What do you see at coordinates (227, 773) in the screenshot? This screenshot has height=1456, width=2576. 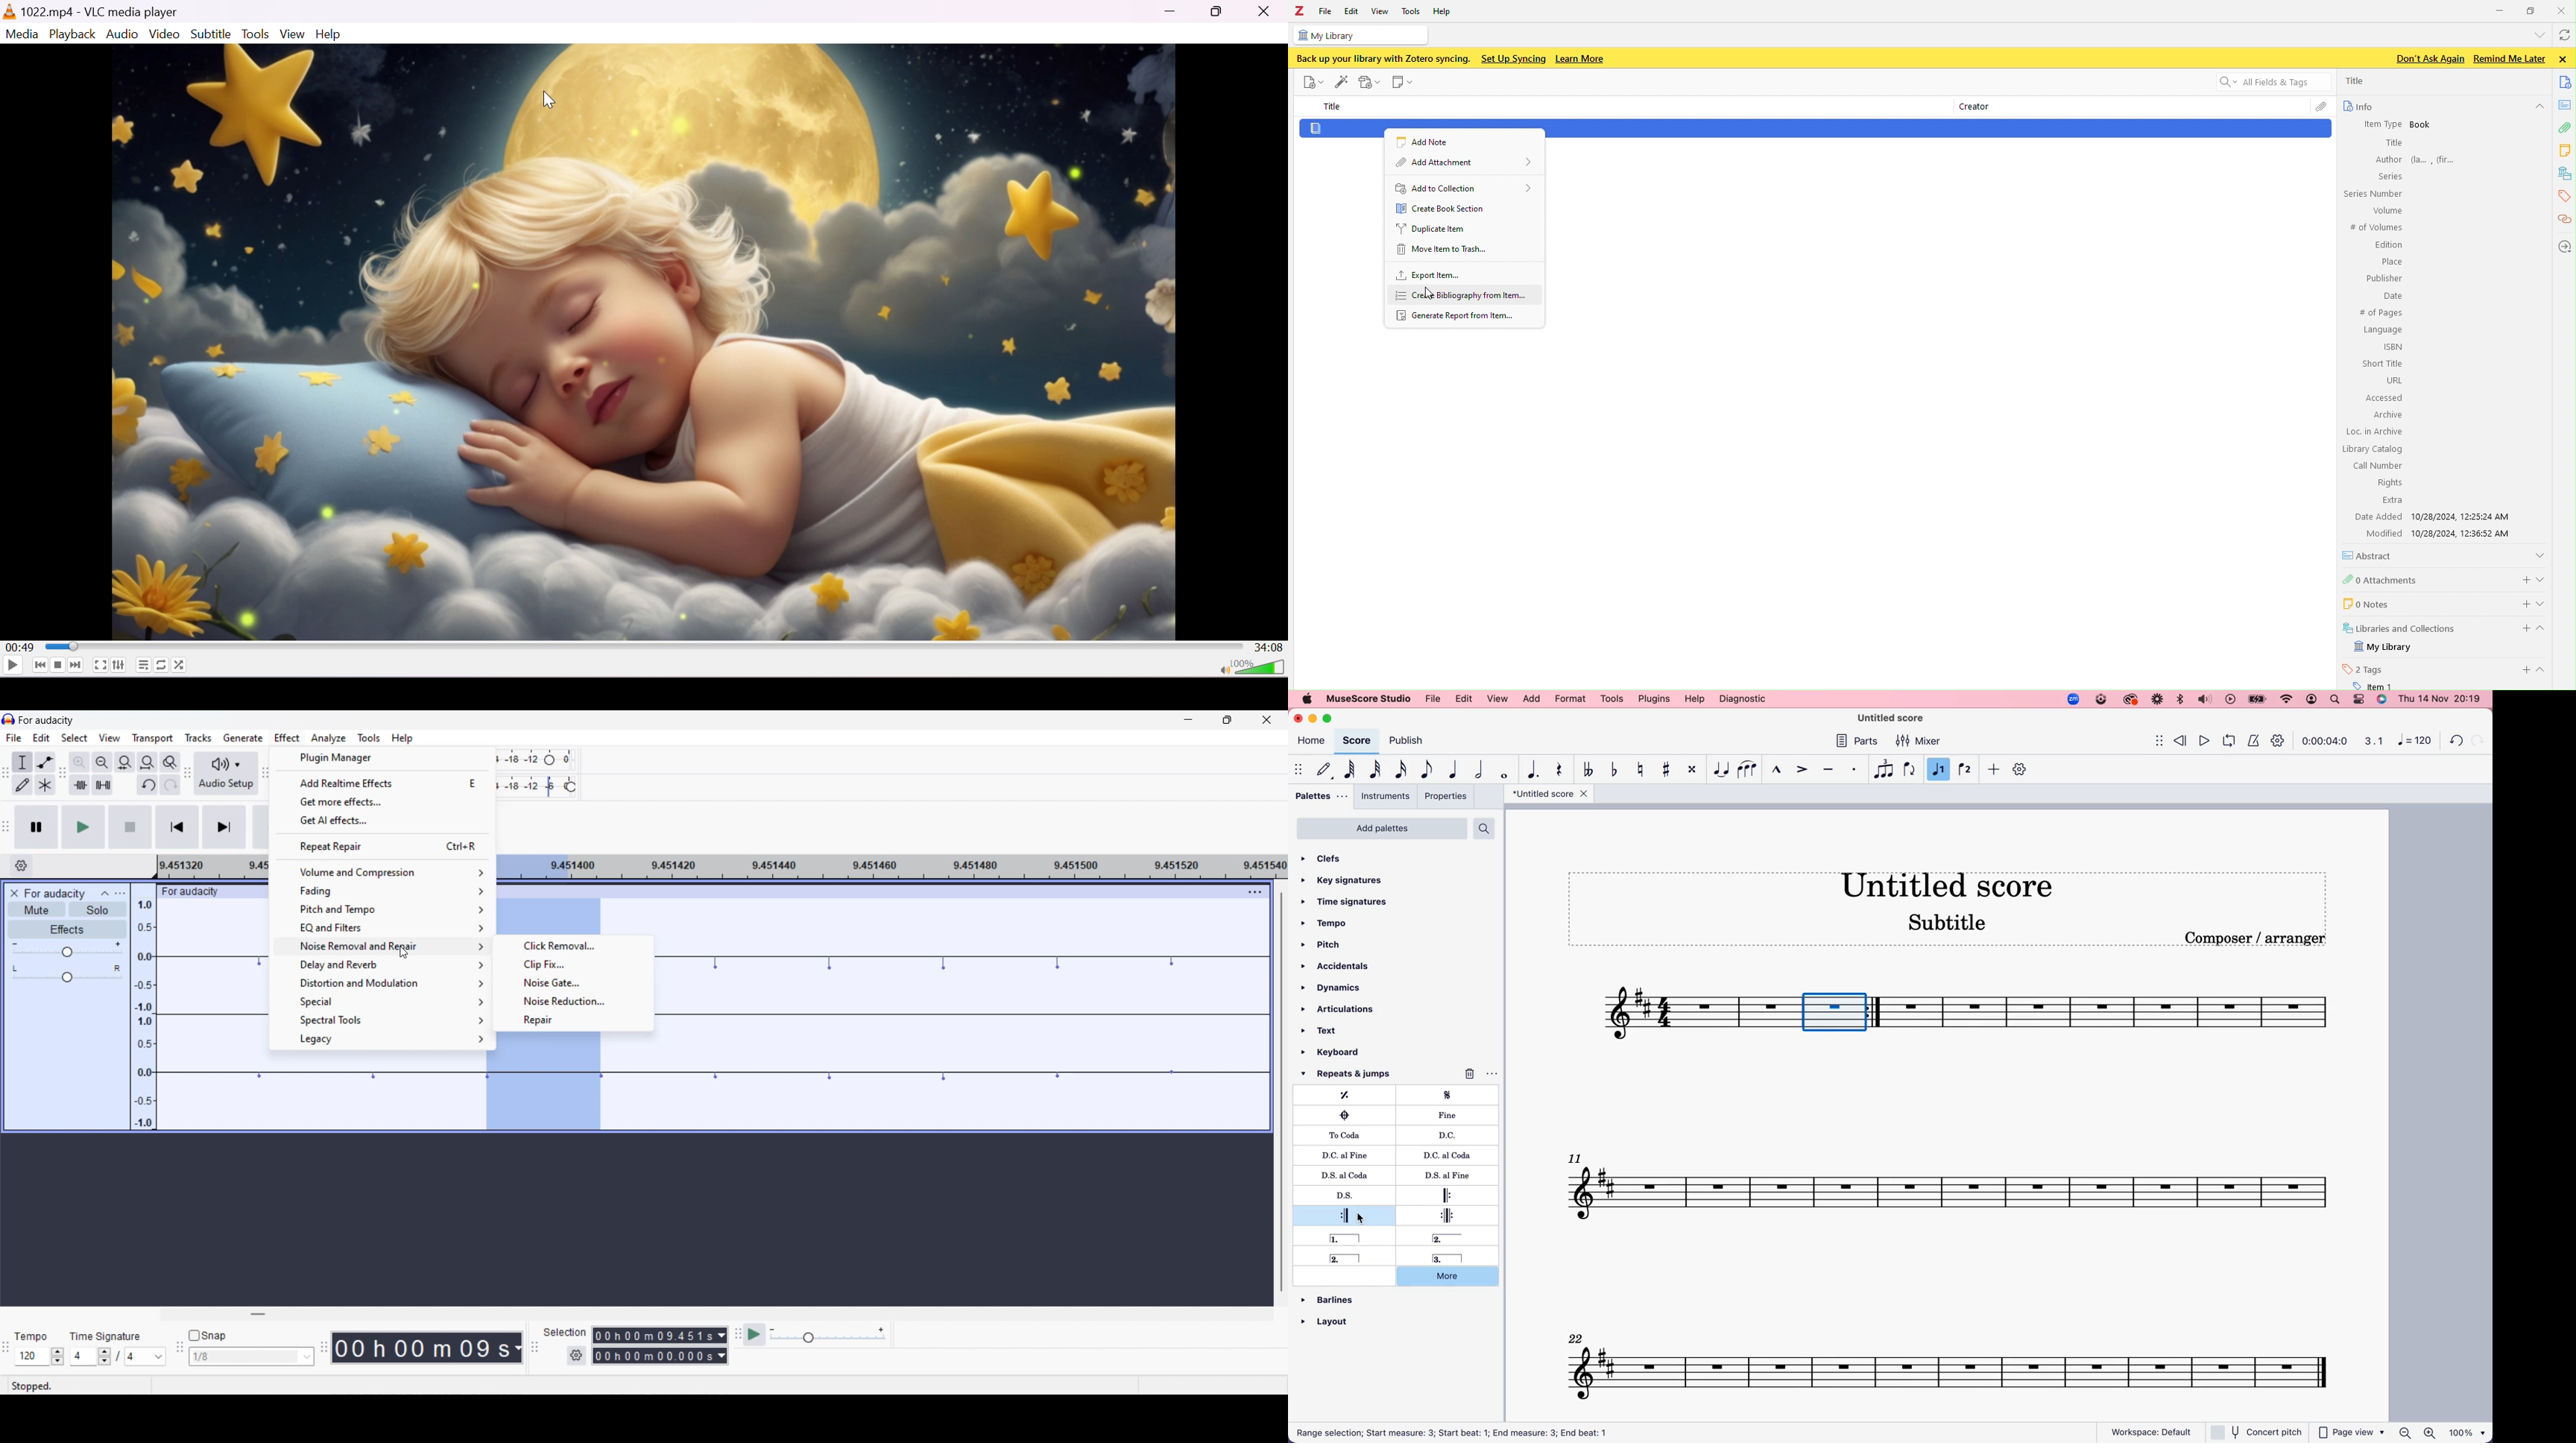 I see `Audio setup` at bounding box center [227, 773].